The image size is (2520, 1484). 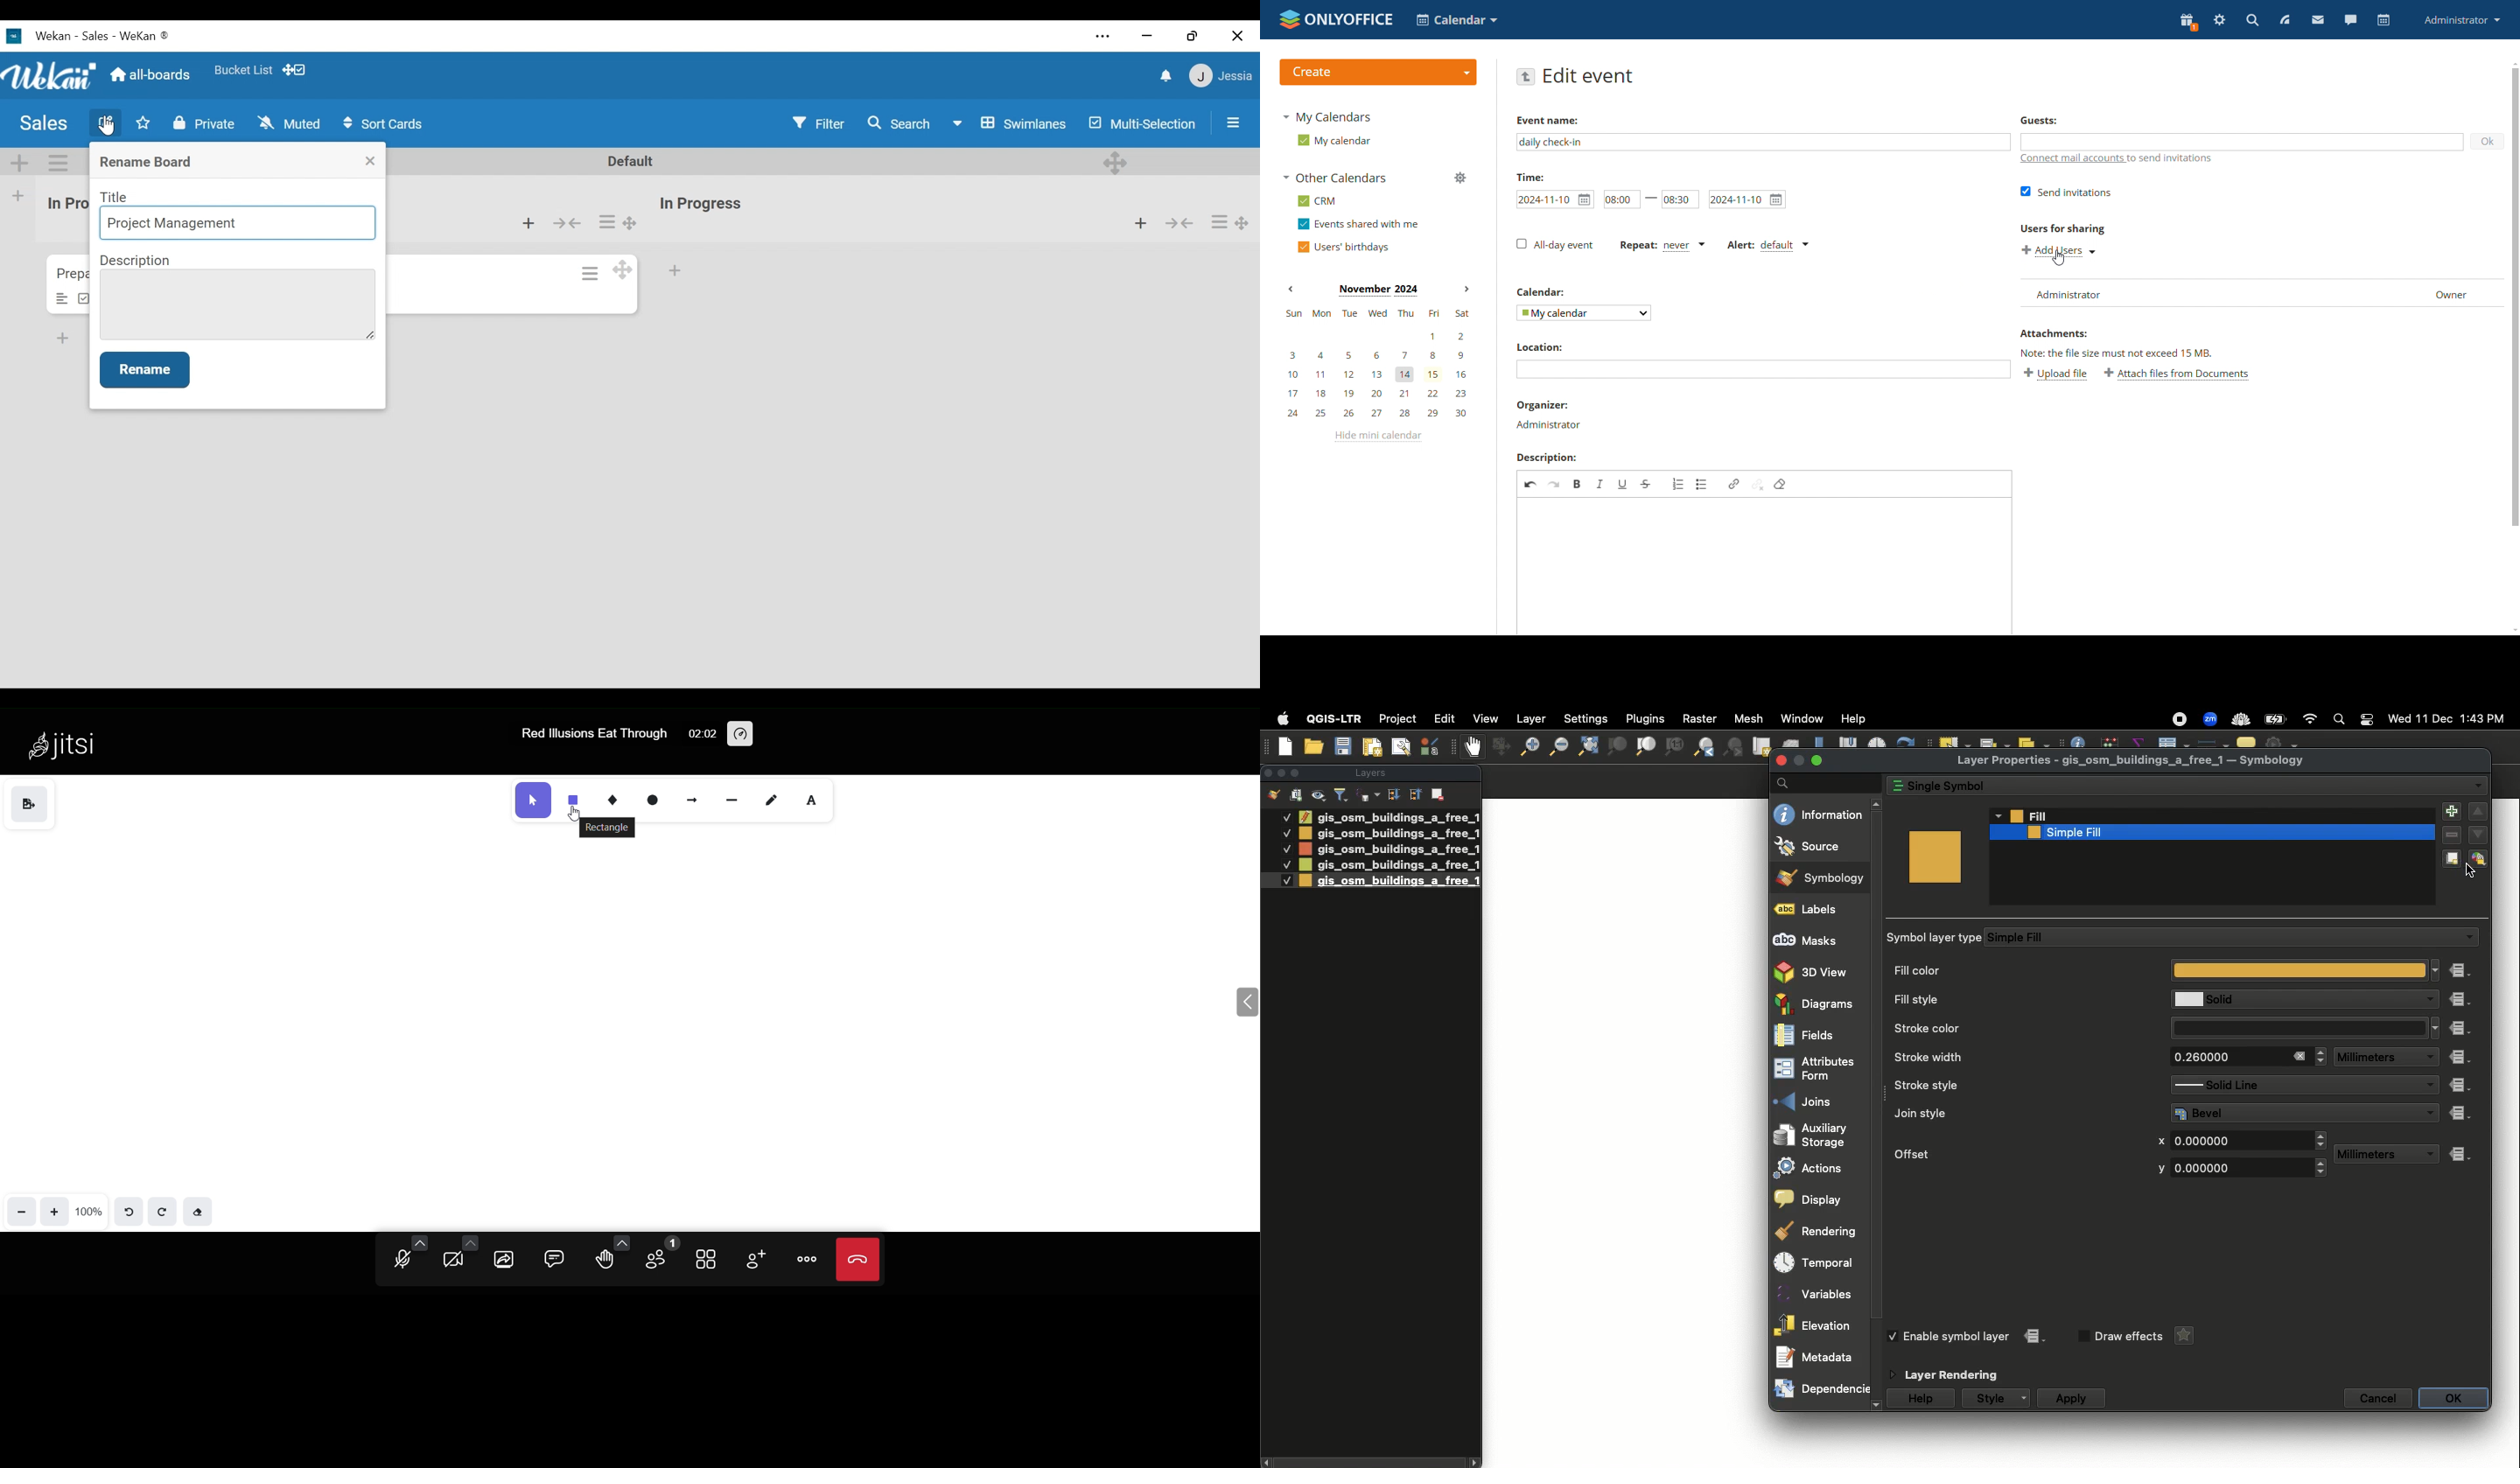 What do you see at coordinates (18, 162) in the screenshot?
I see `Add Swimlane` at bounding box center [18, 162].